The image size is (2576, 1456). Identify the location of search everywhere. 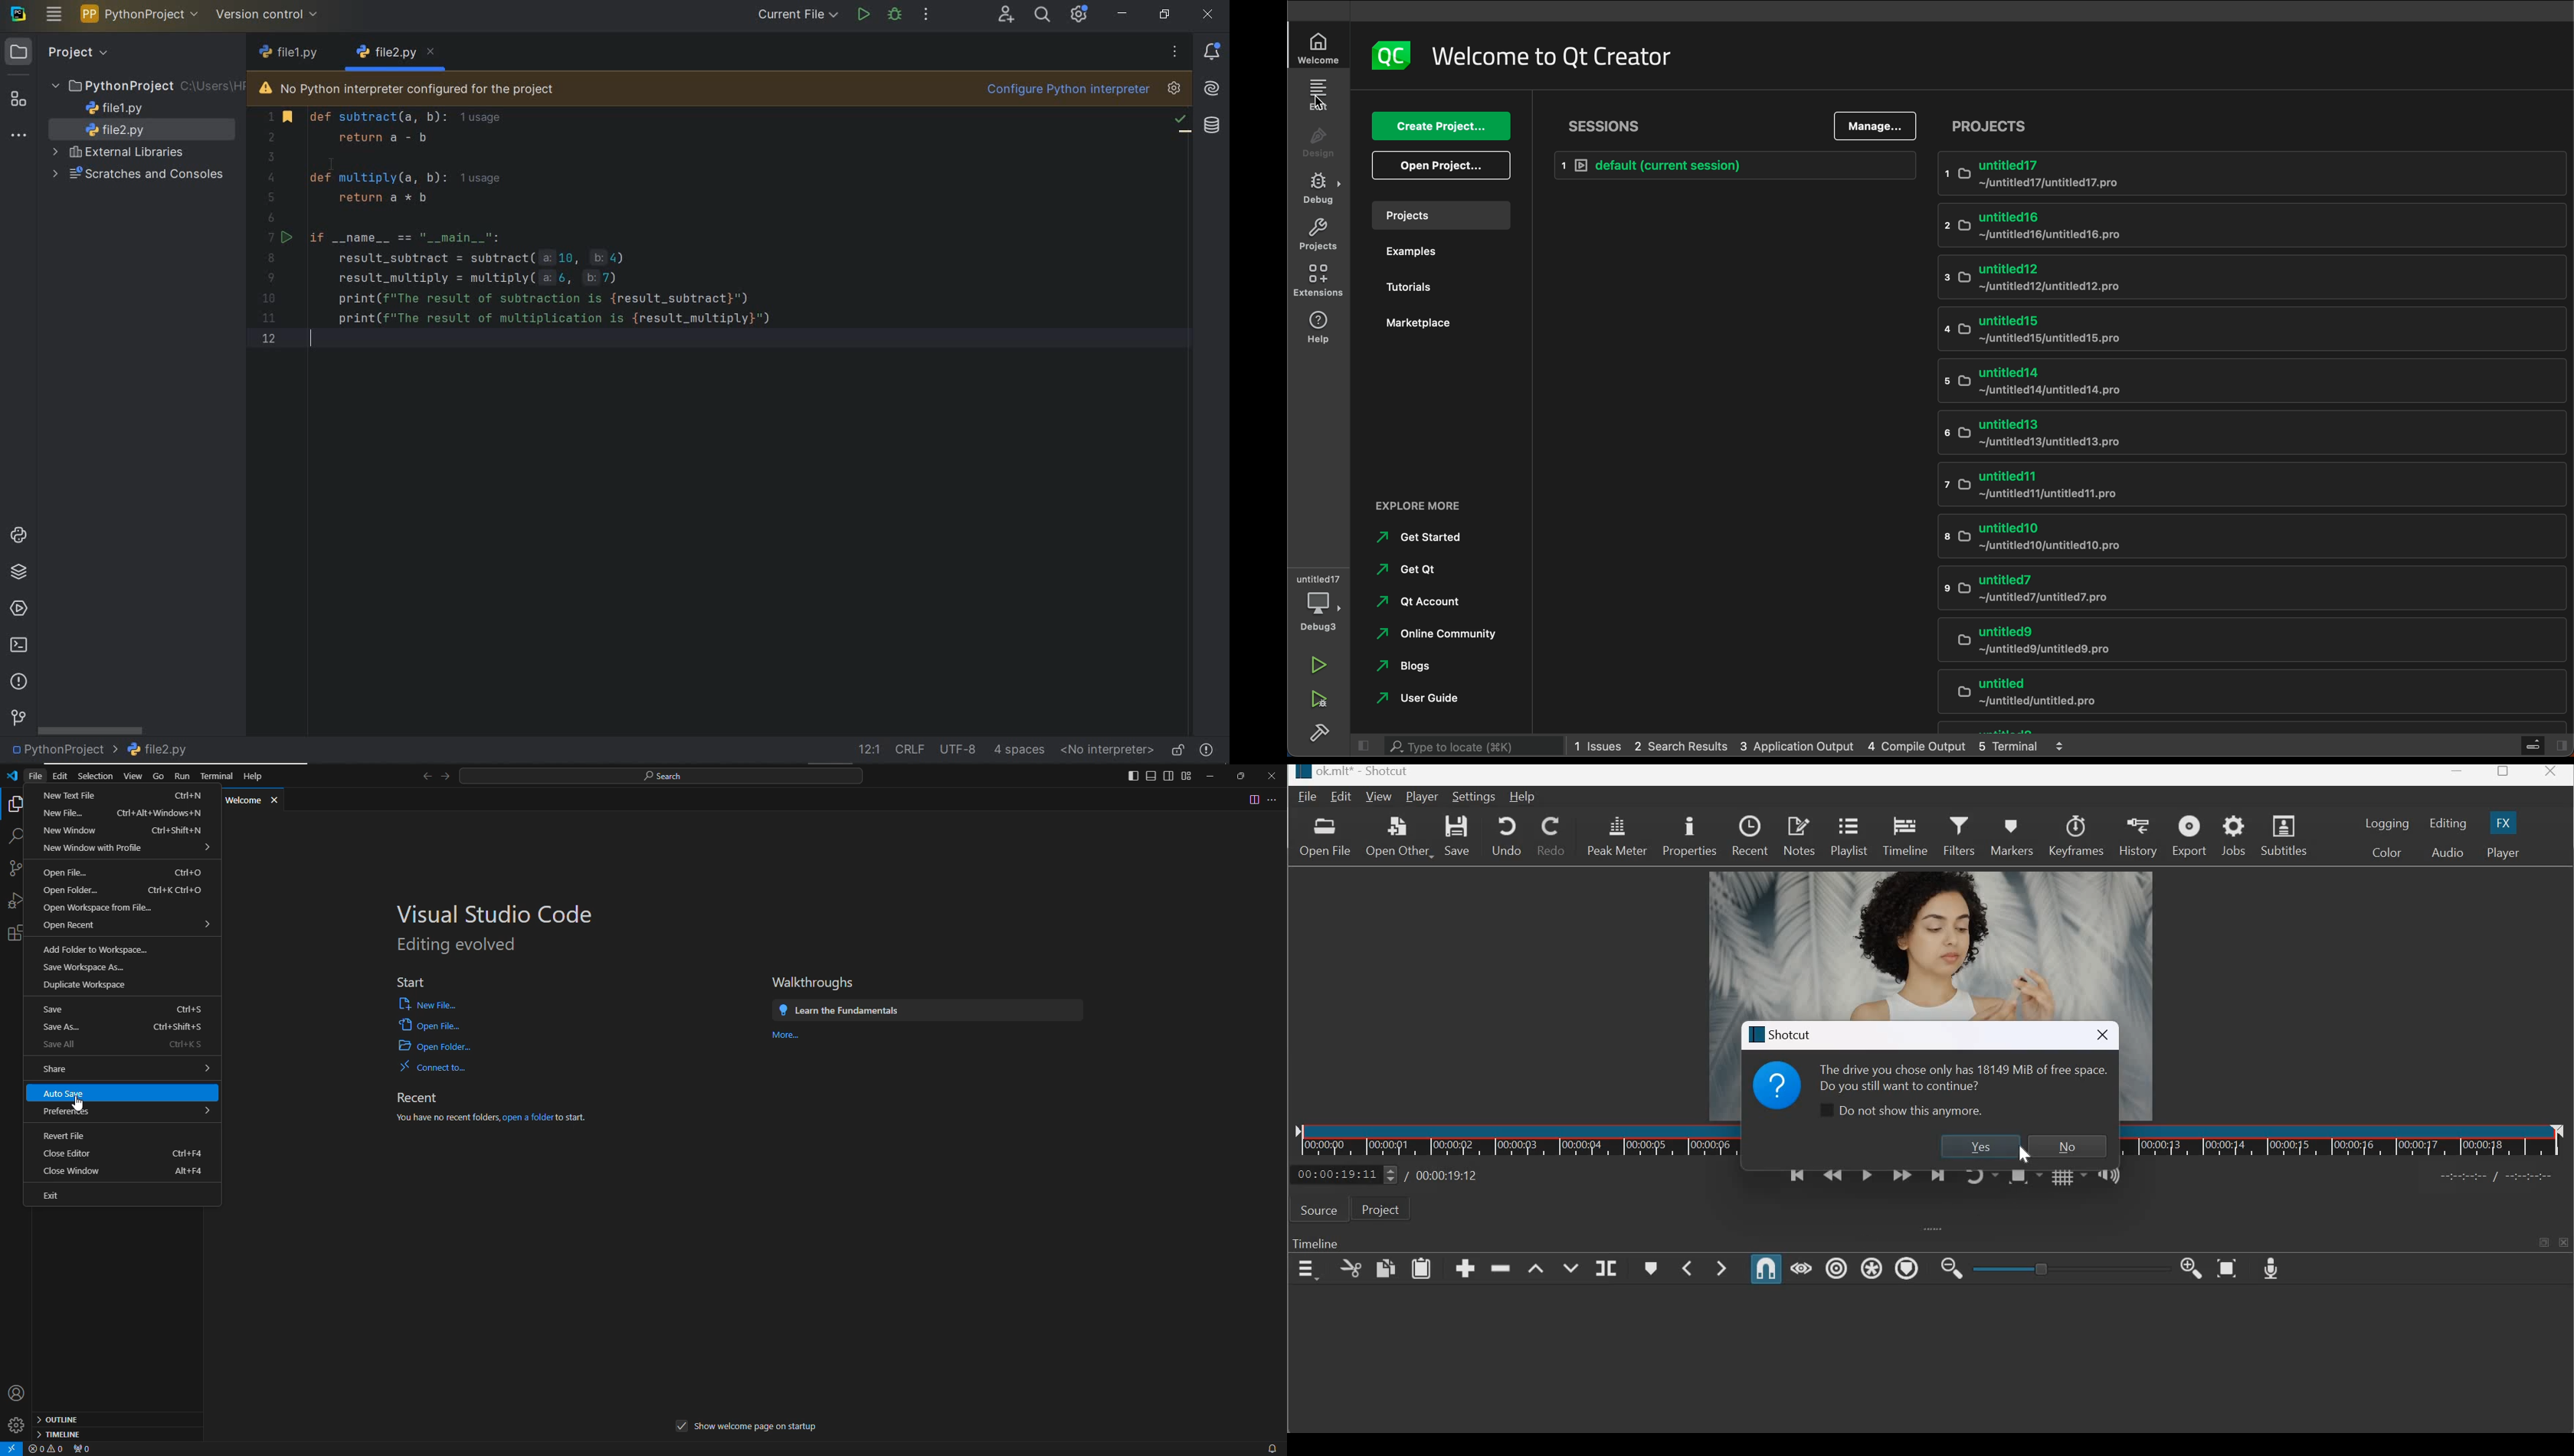
(1044, 17).